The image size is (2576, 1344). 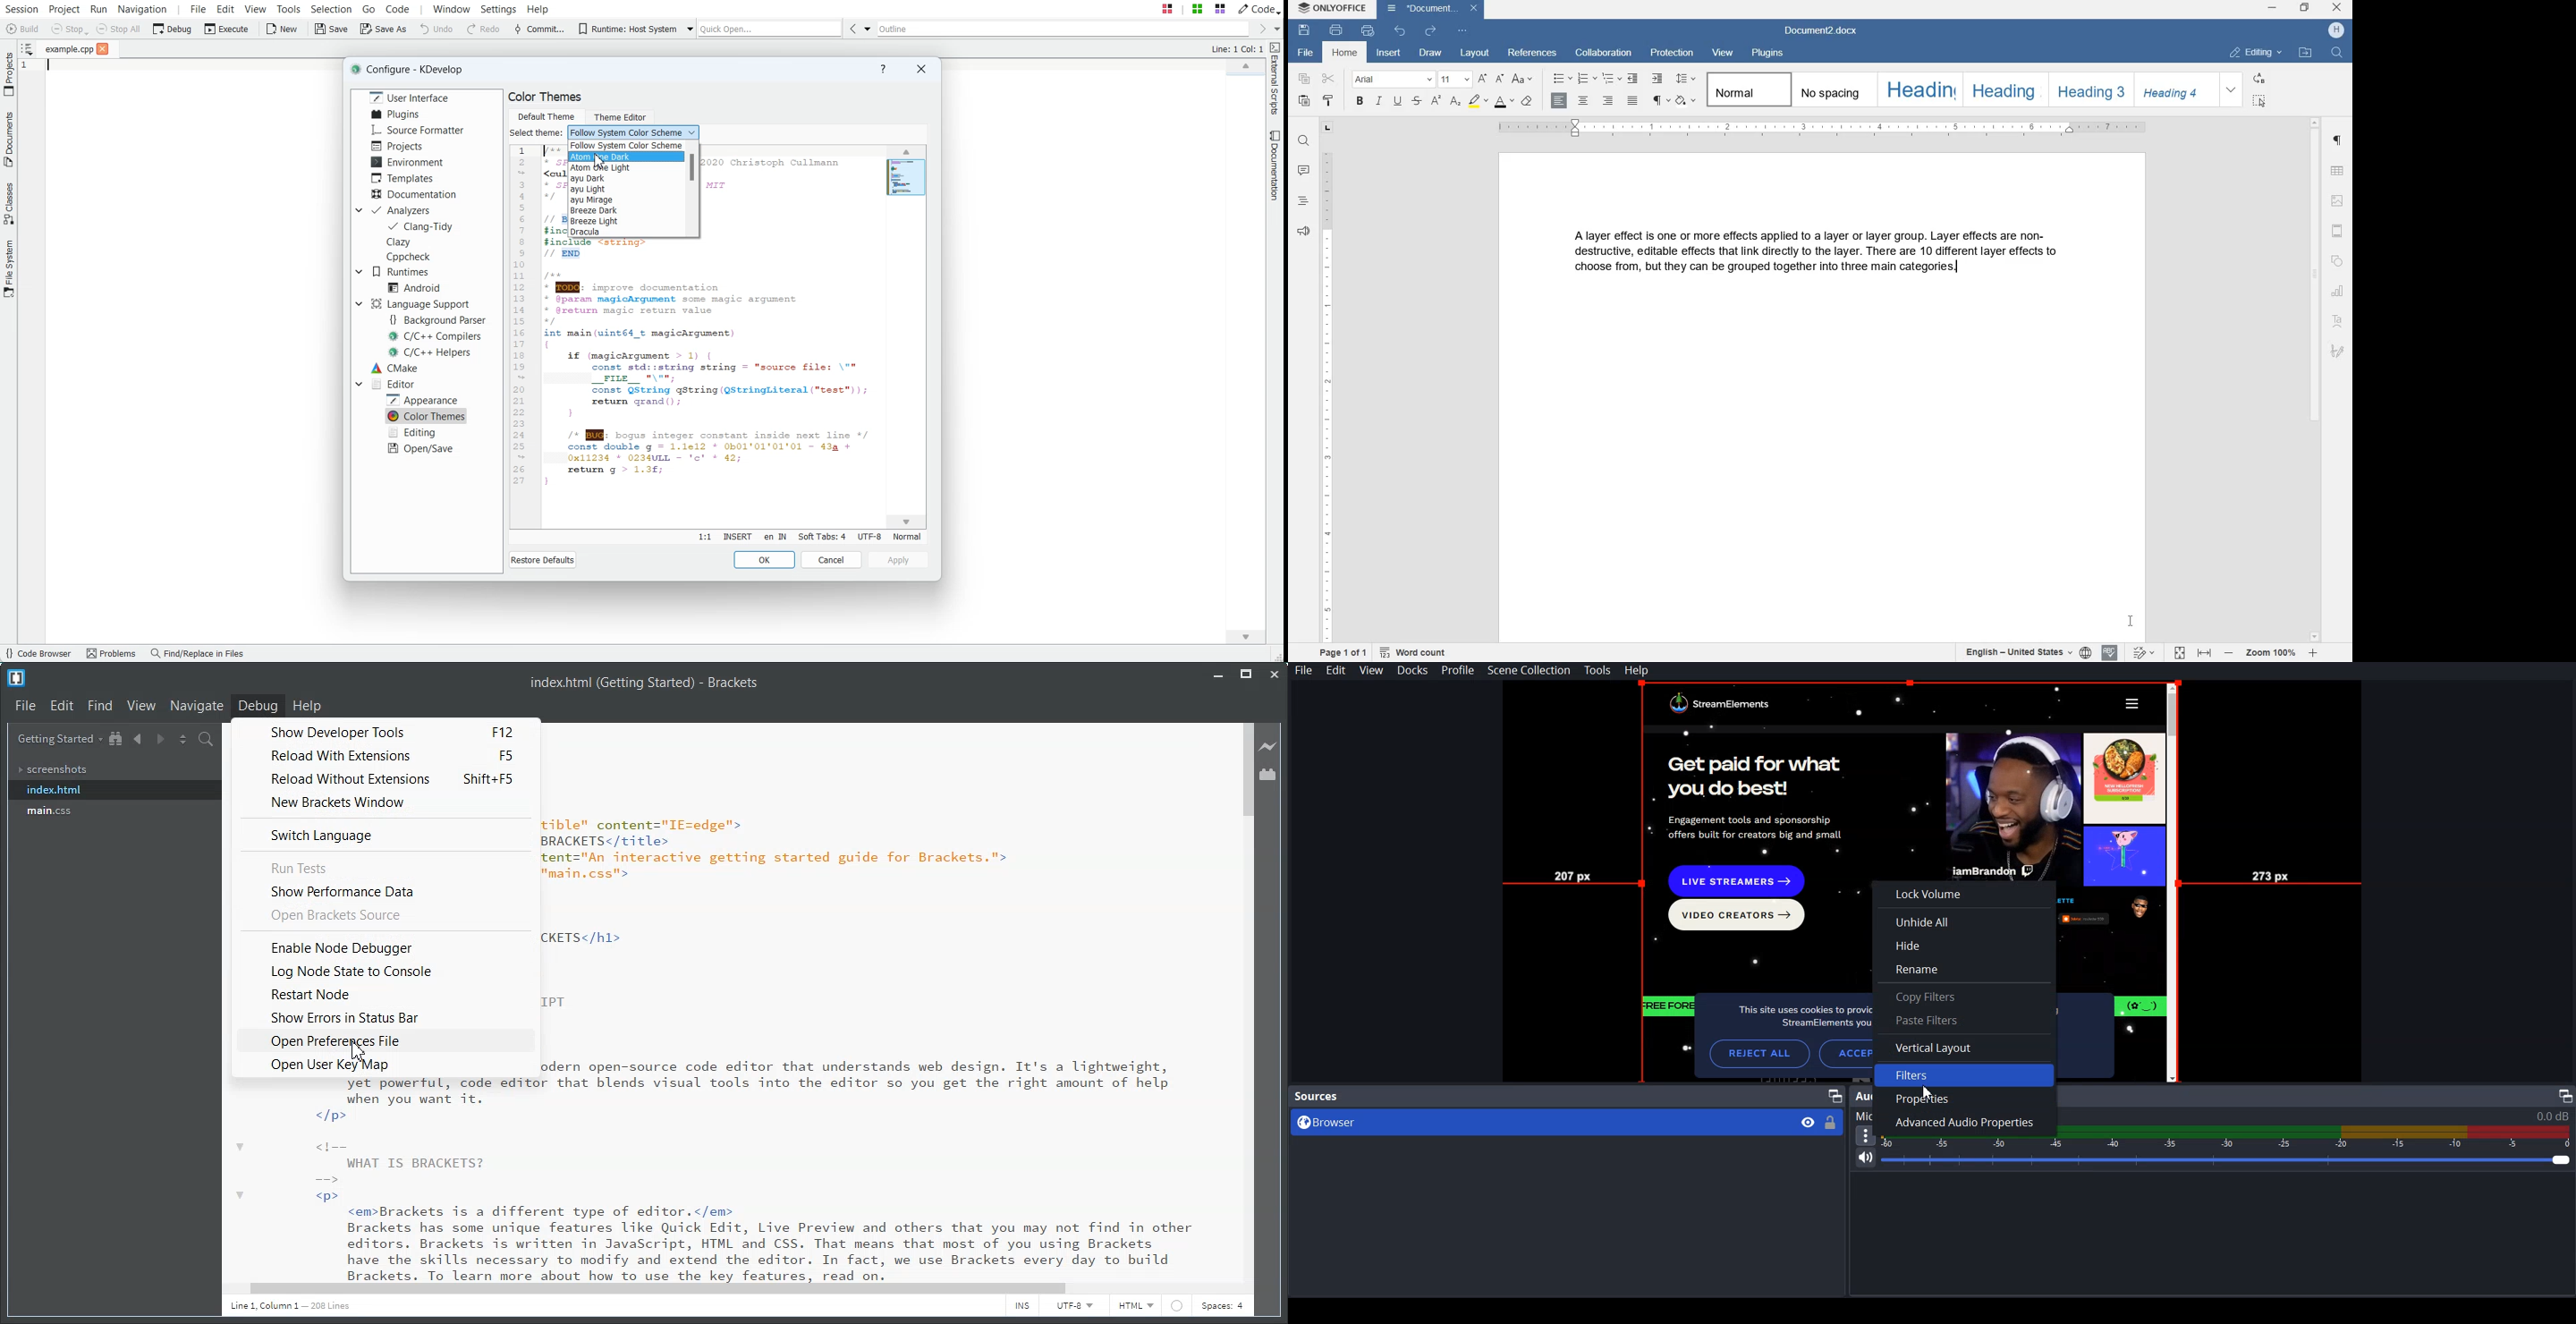 I want to click on Show Performance Data, so click(x=382, y=890).